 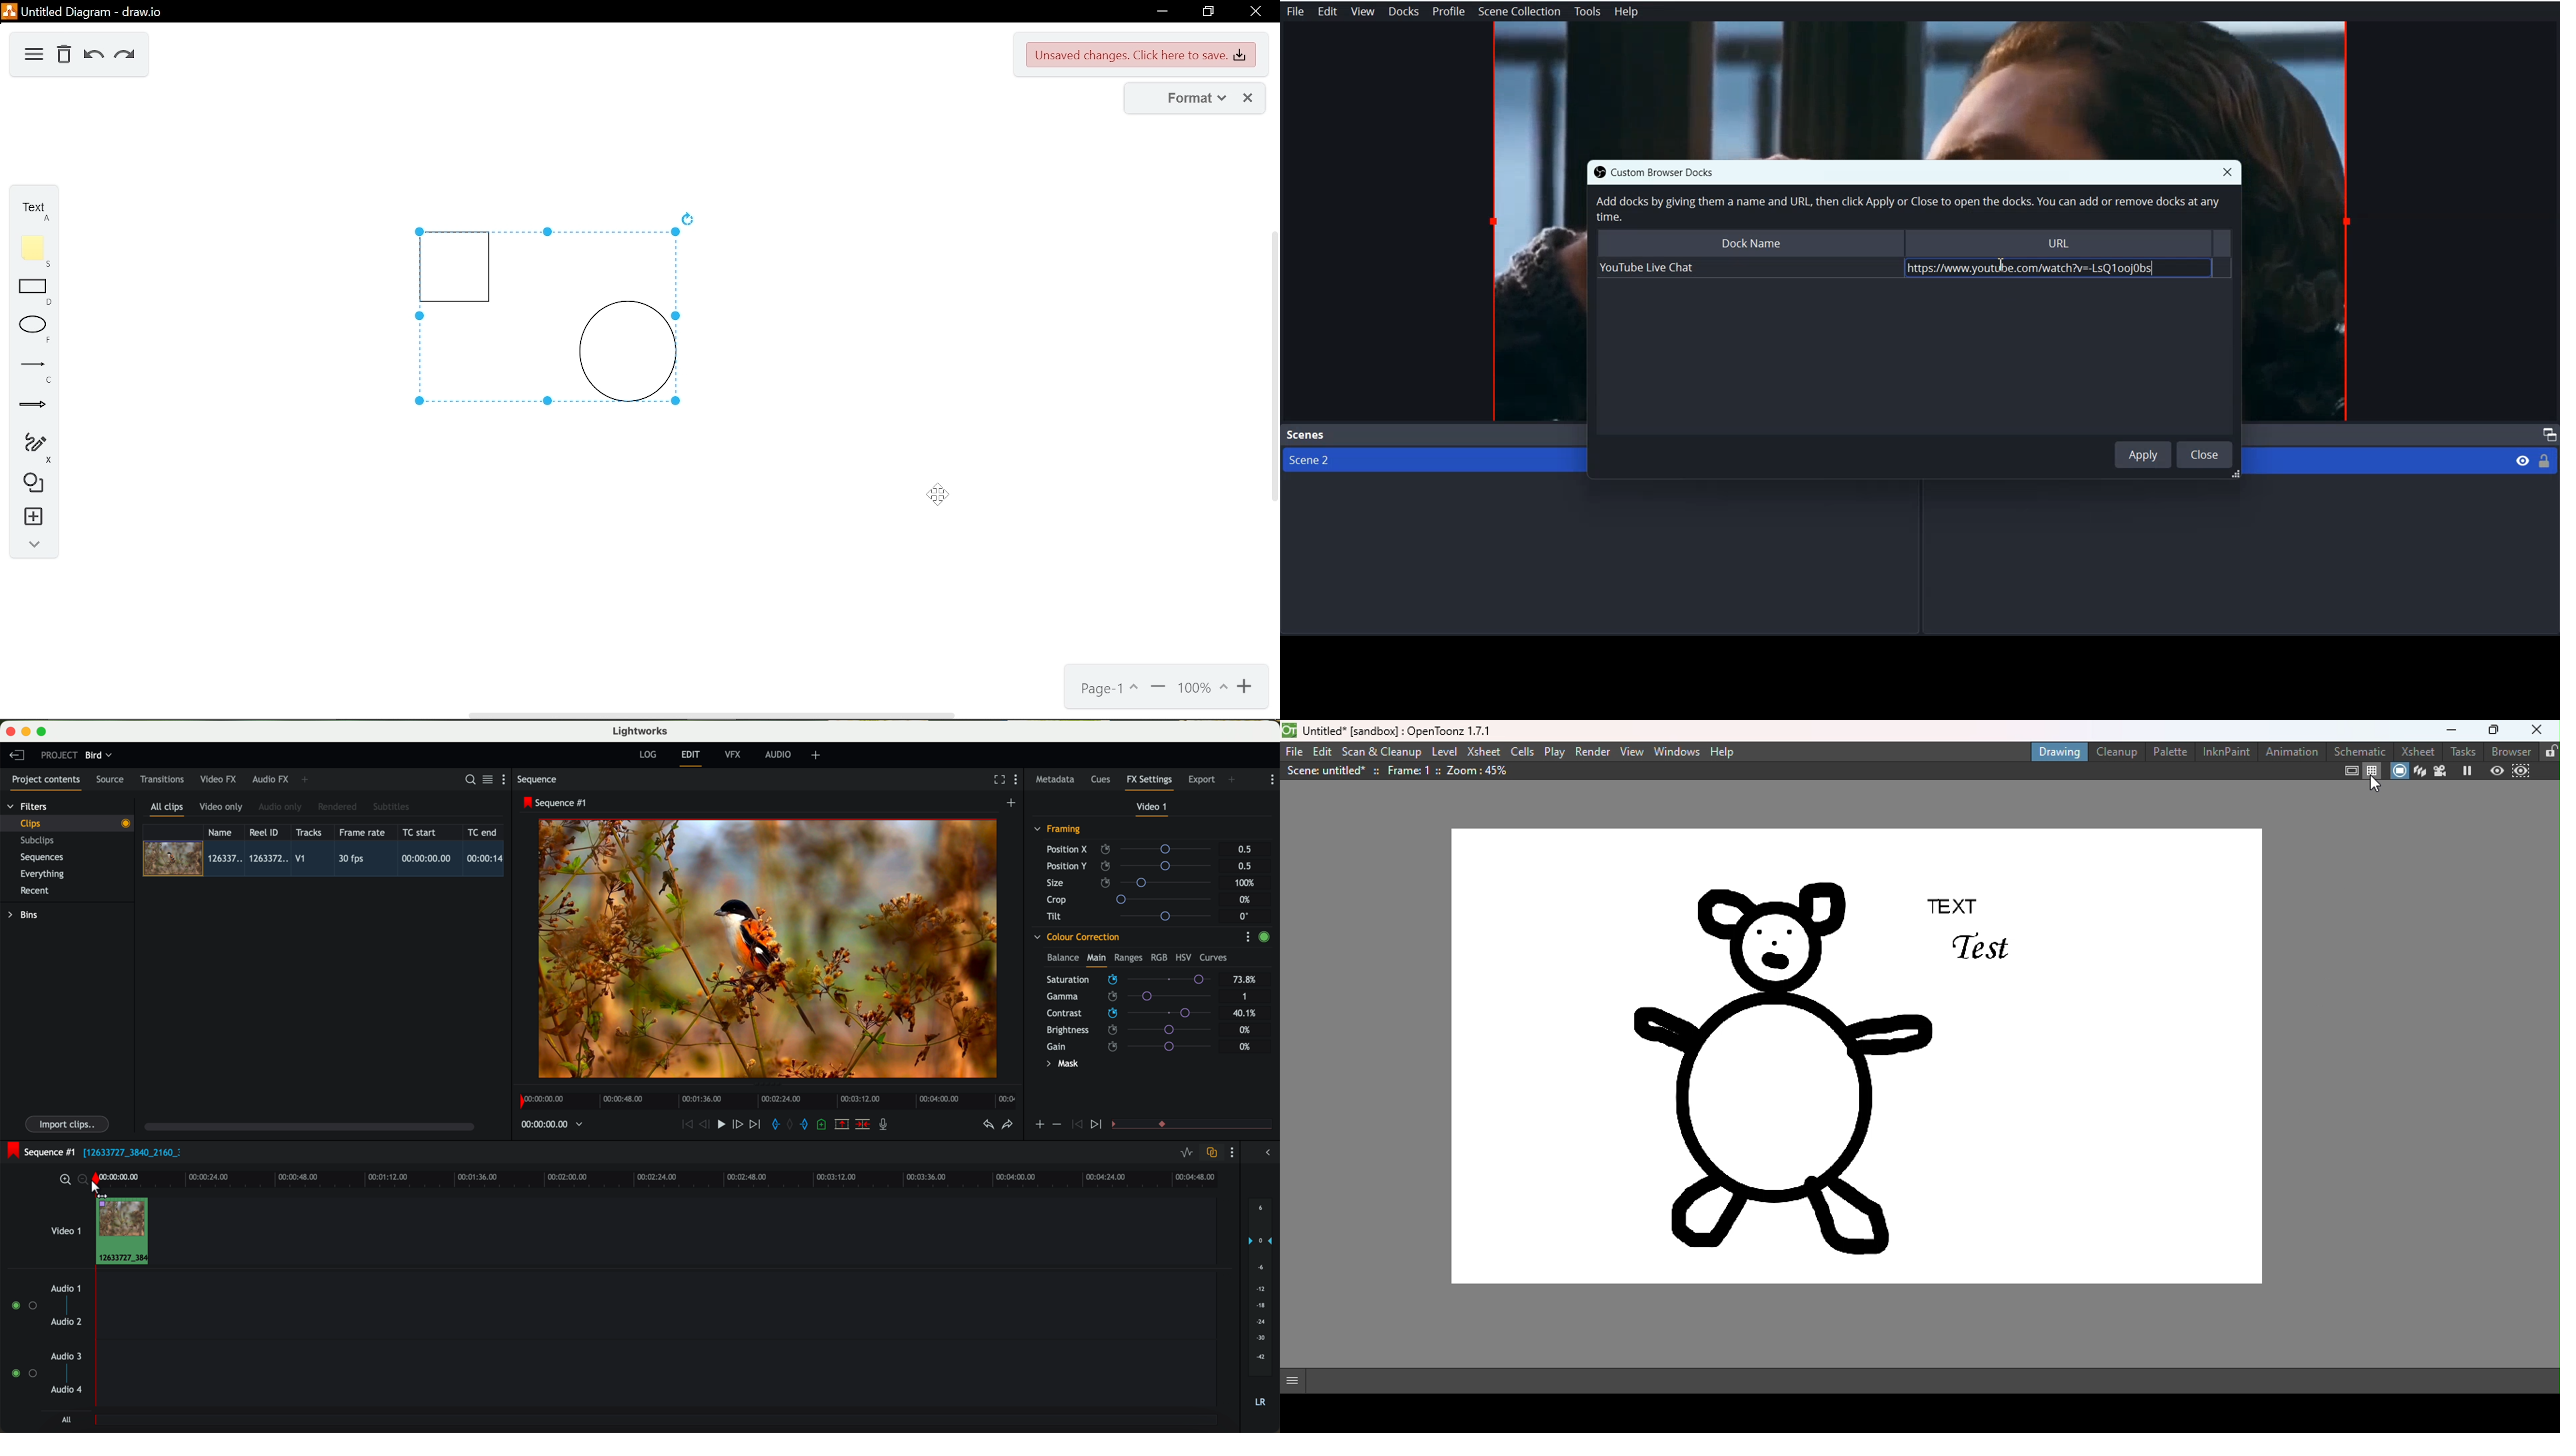 I want to click on add 'in' mark, so click(x=773, y=1126).